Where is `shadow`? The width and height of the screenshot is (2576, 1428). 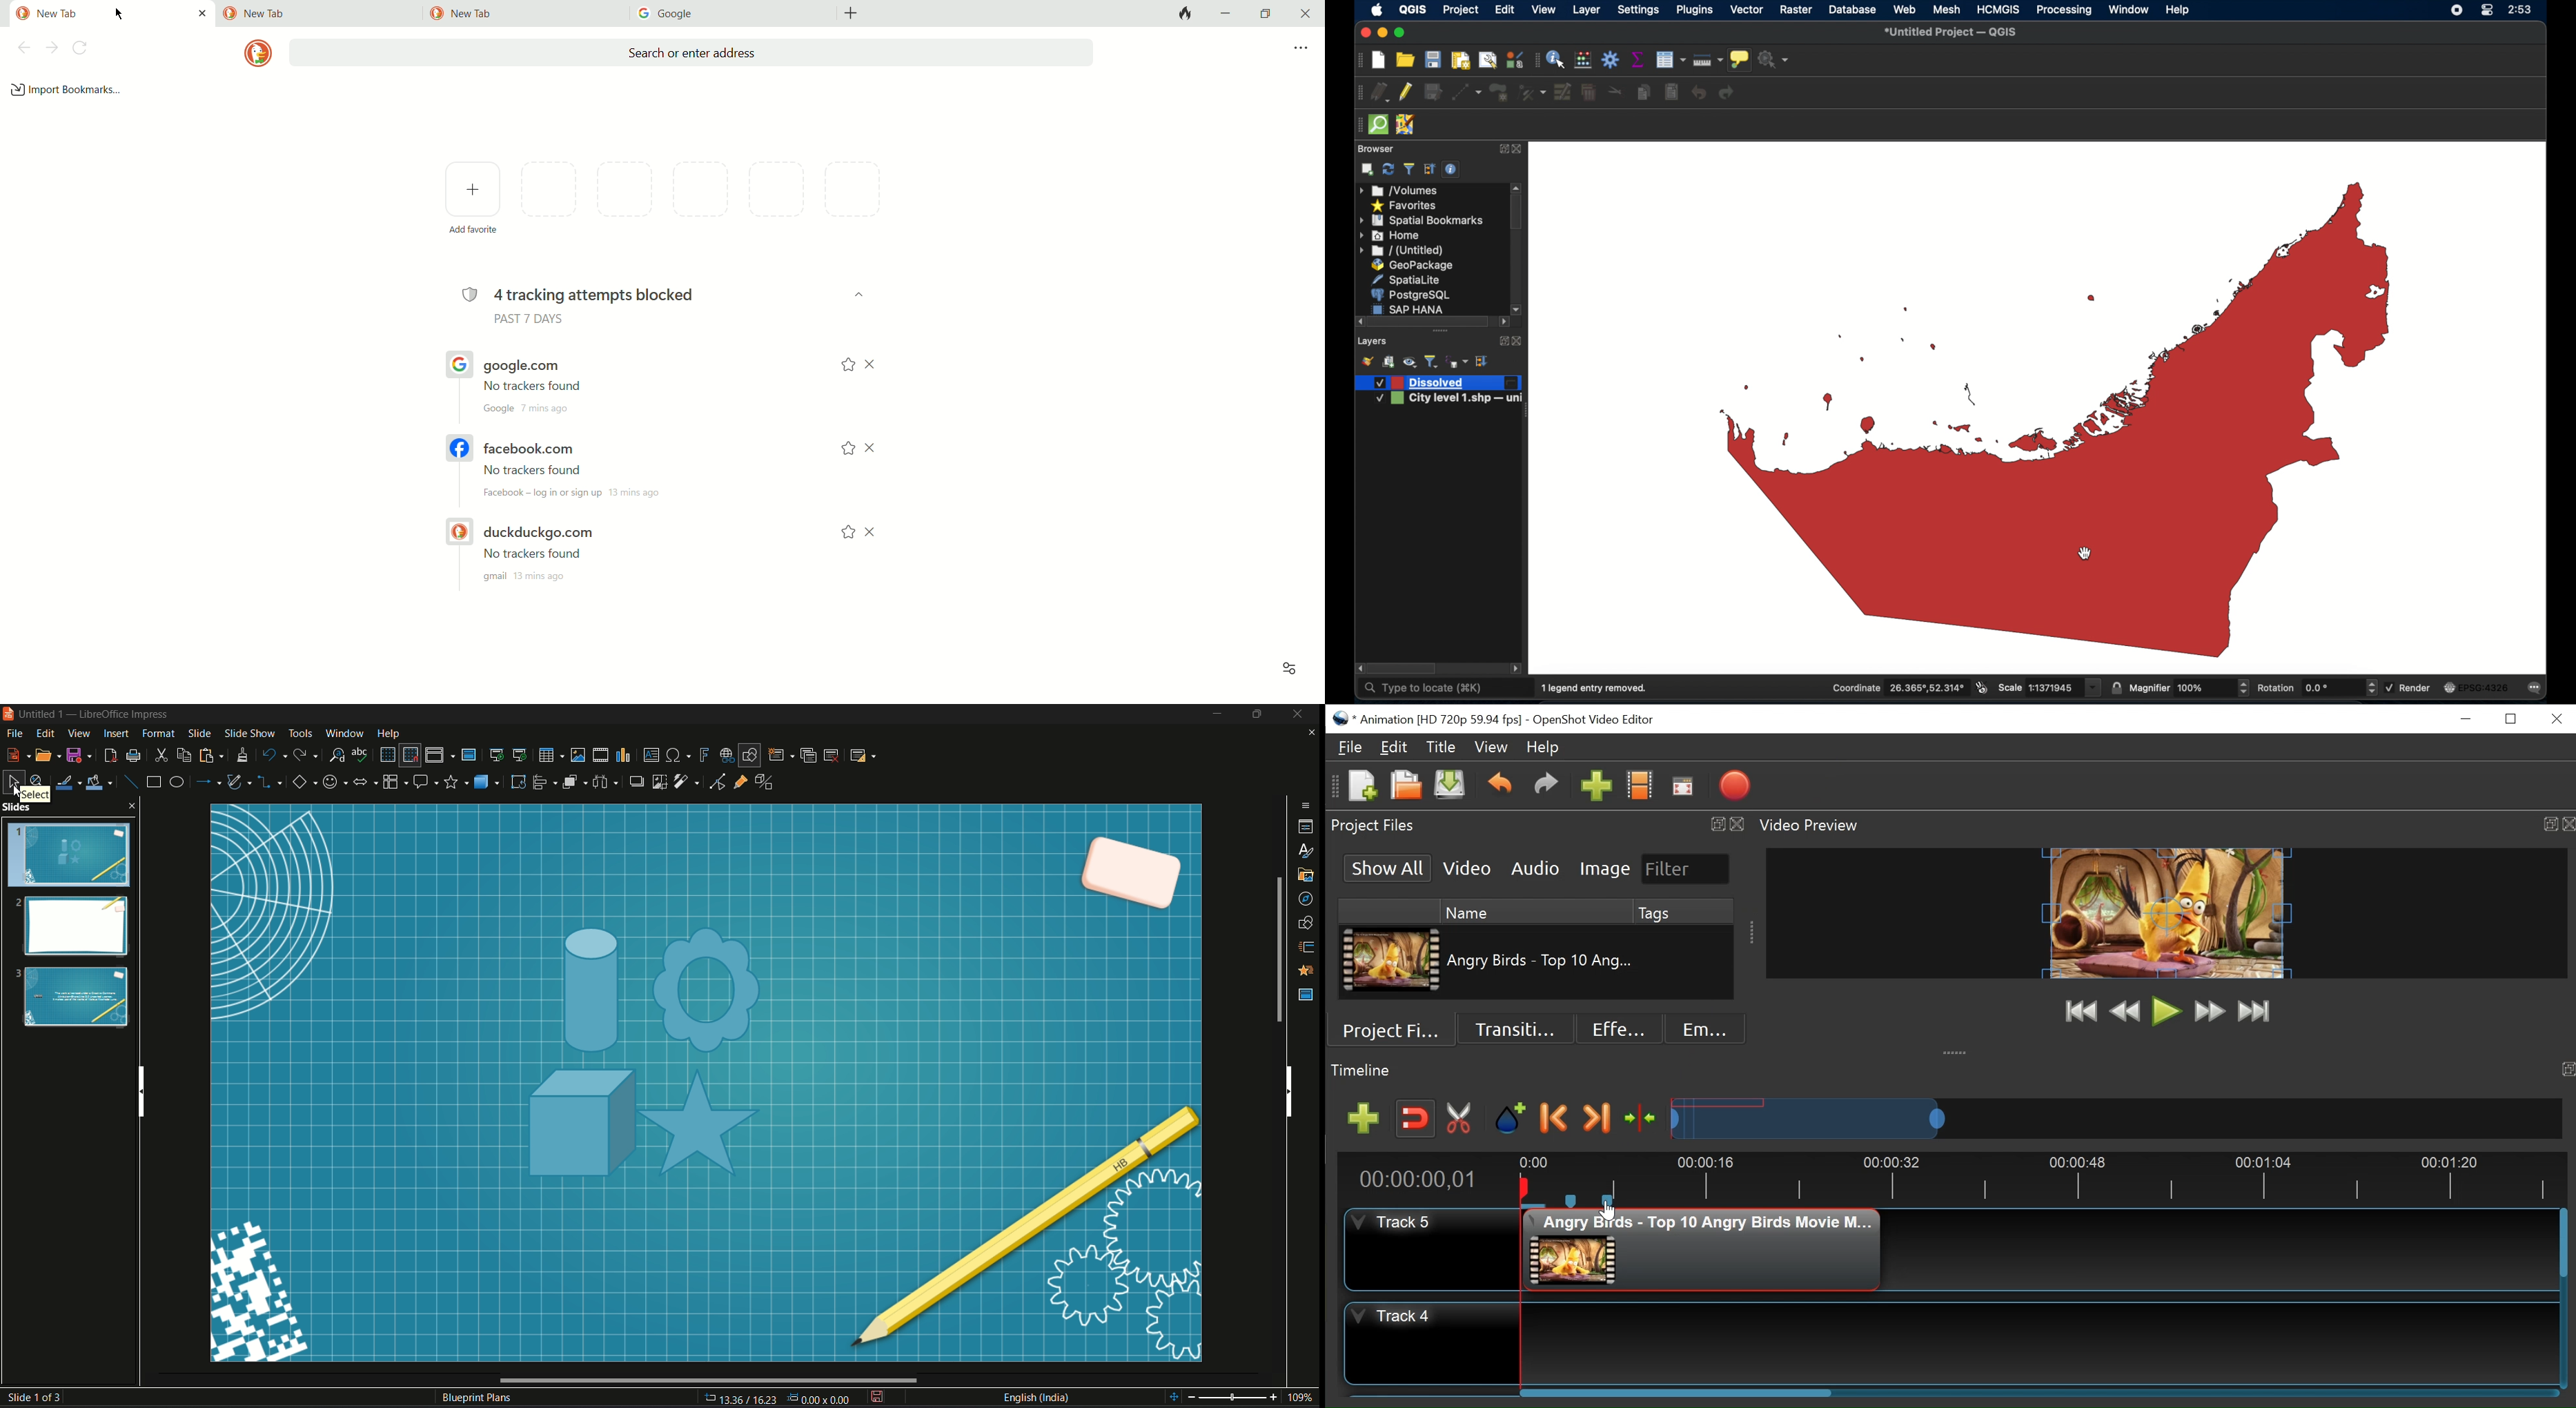
shadow is located at coordinates (634, 780).